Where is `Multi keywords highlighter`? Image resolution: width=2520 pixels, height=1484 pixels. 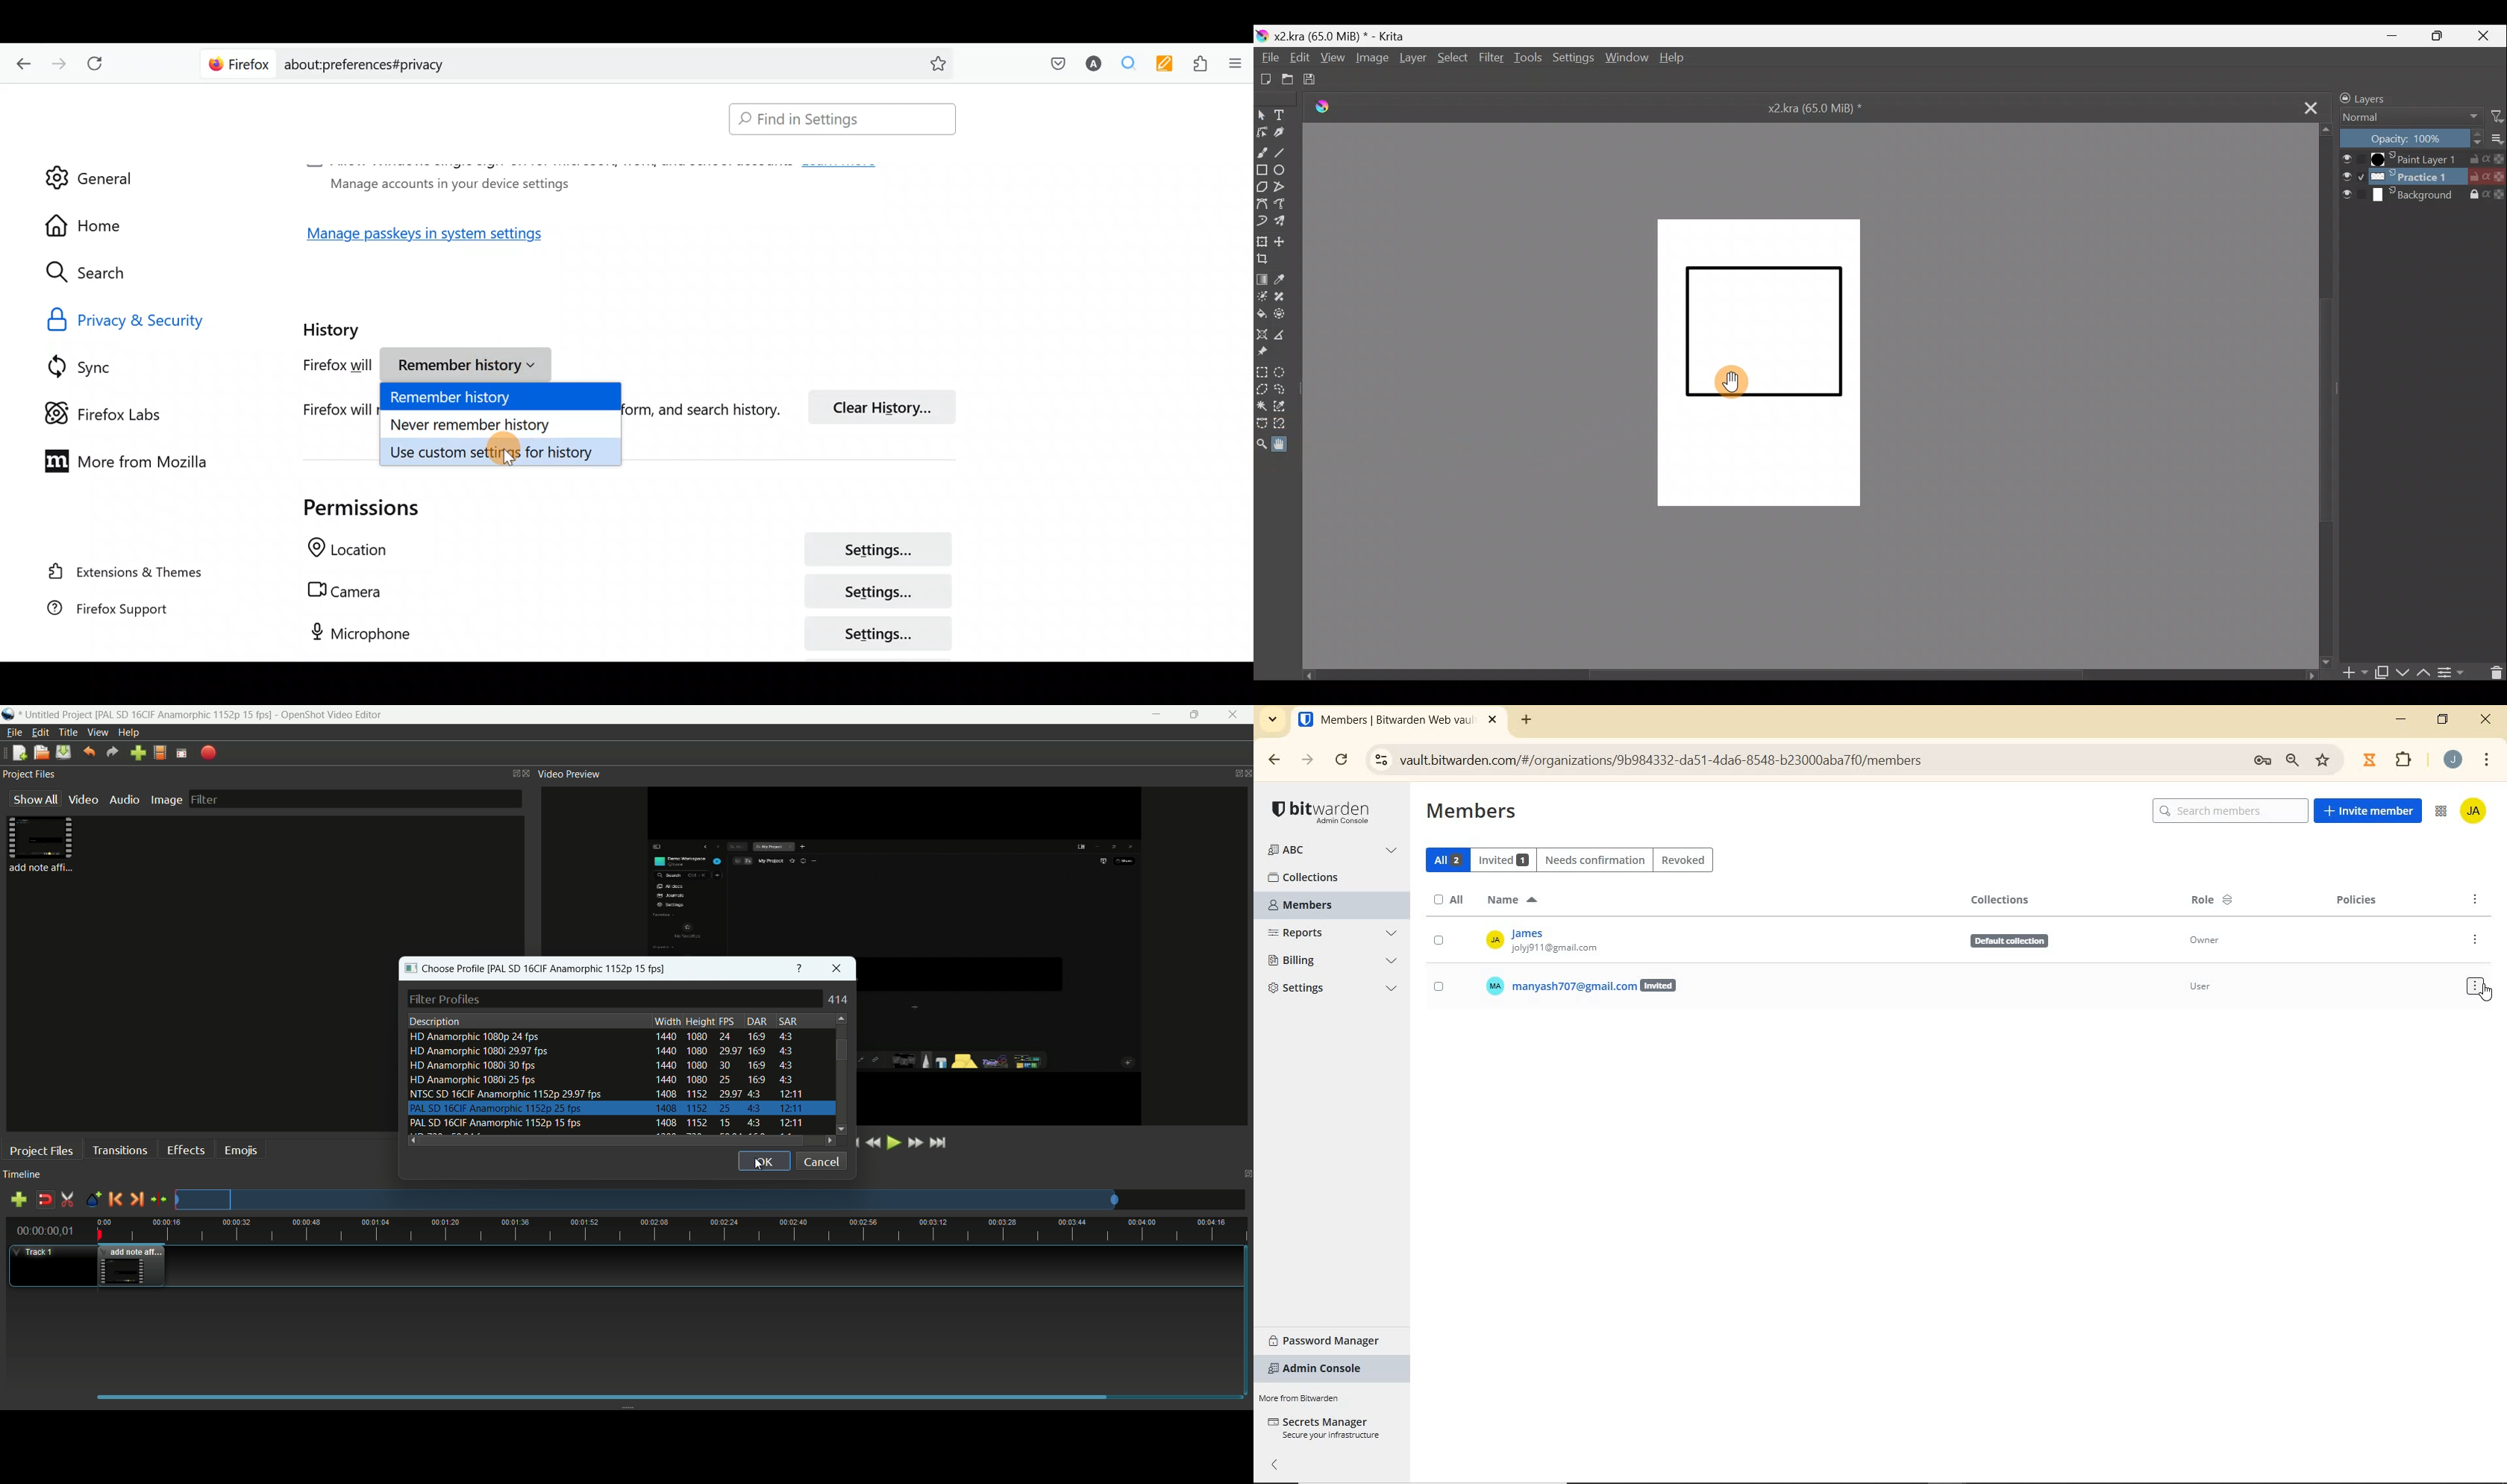
Multi keywords highlighter is located at coordinates (1161, 65).